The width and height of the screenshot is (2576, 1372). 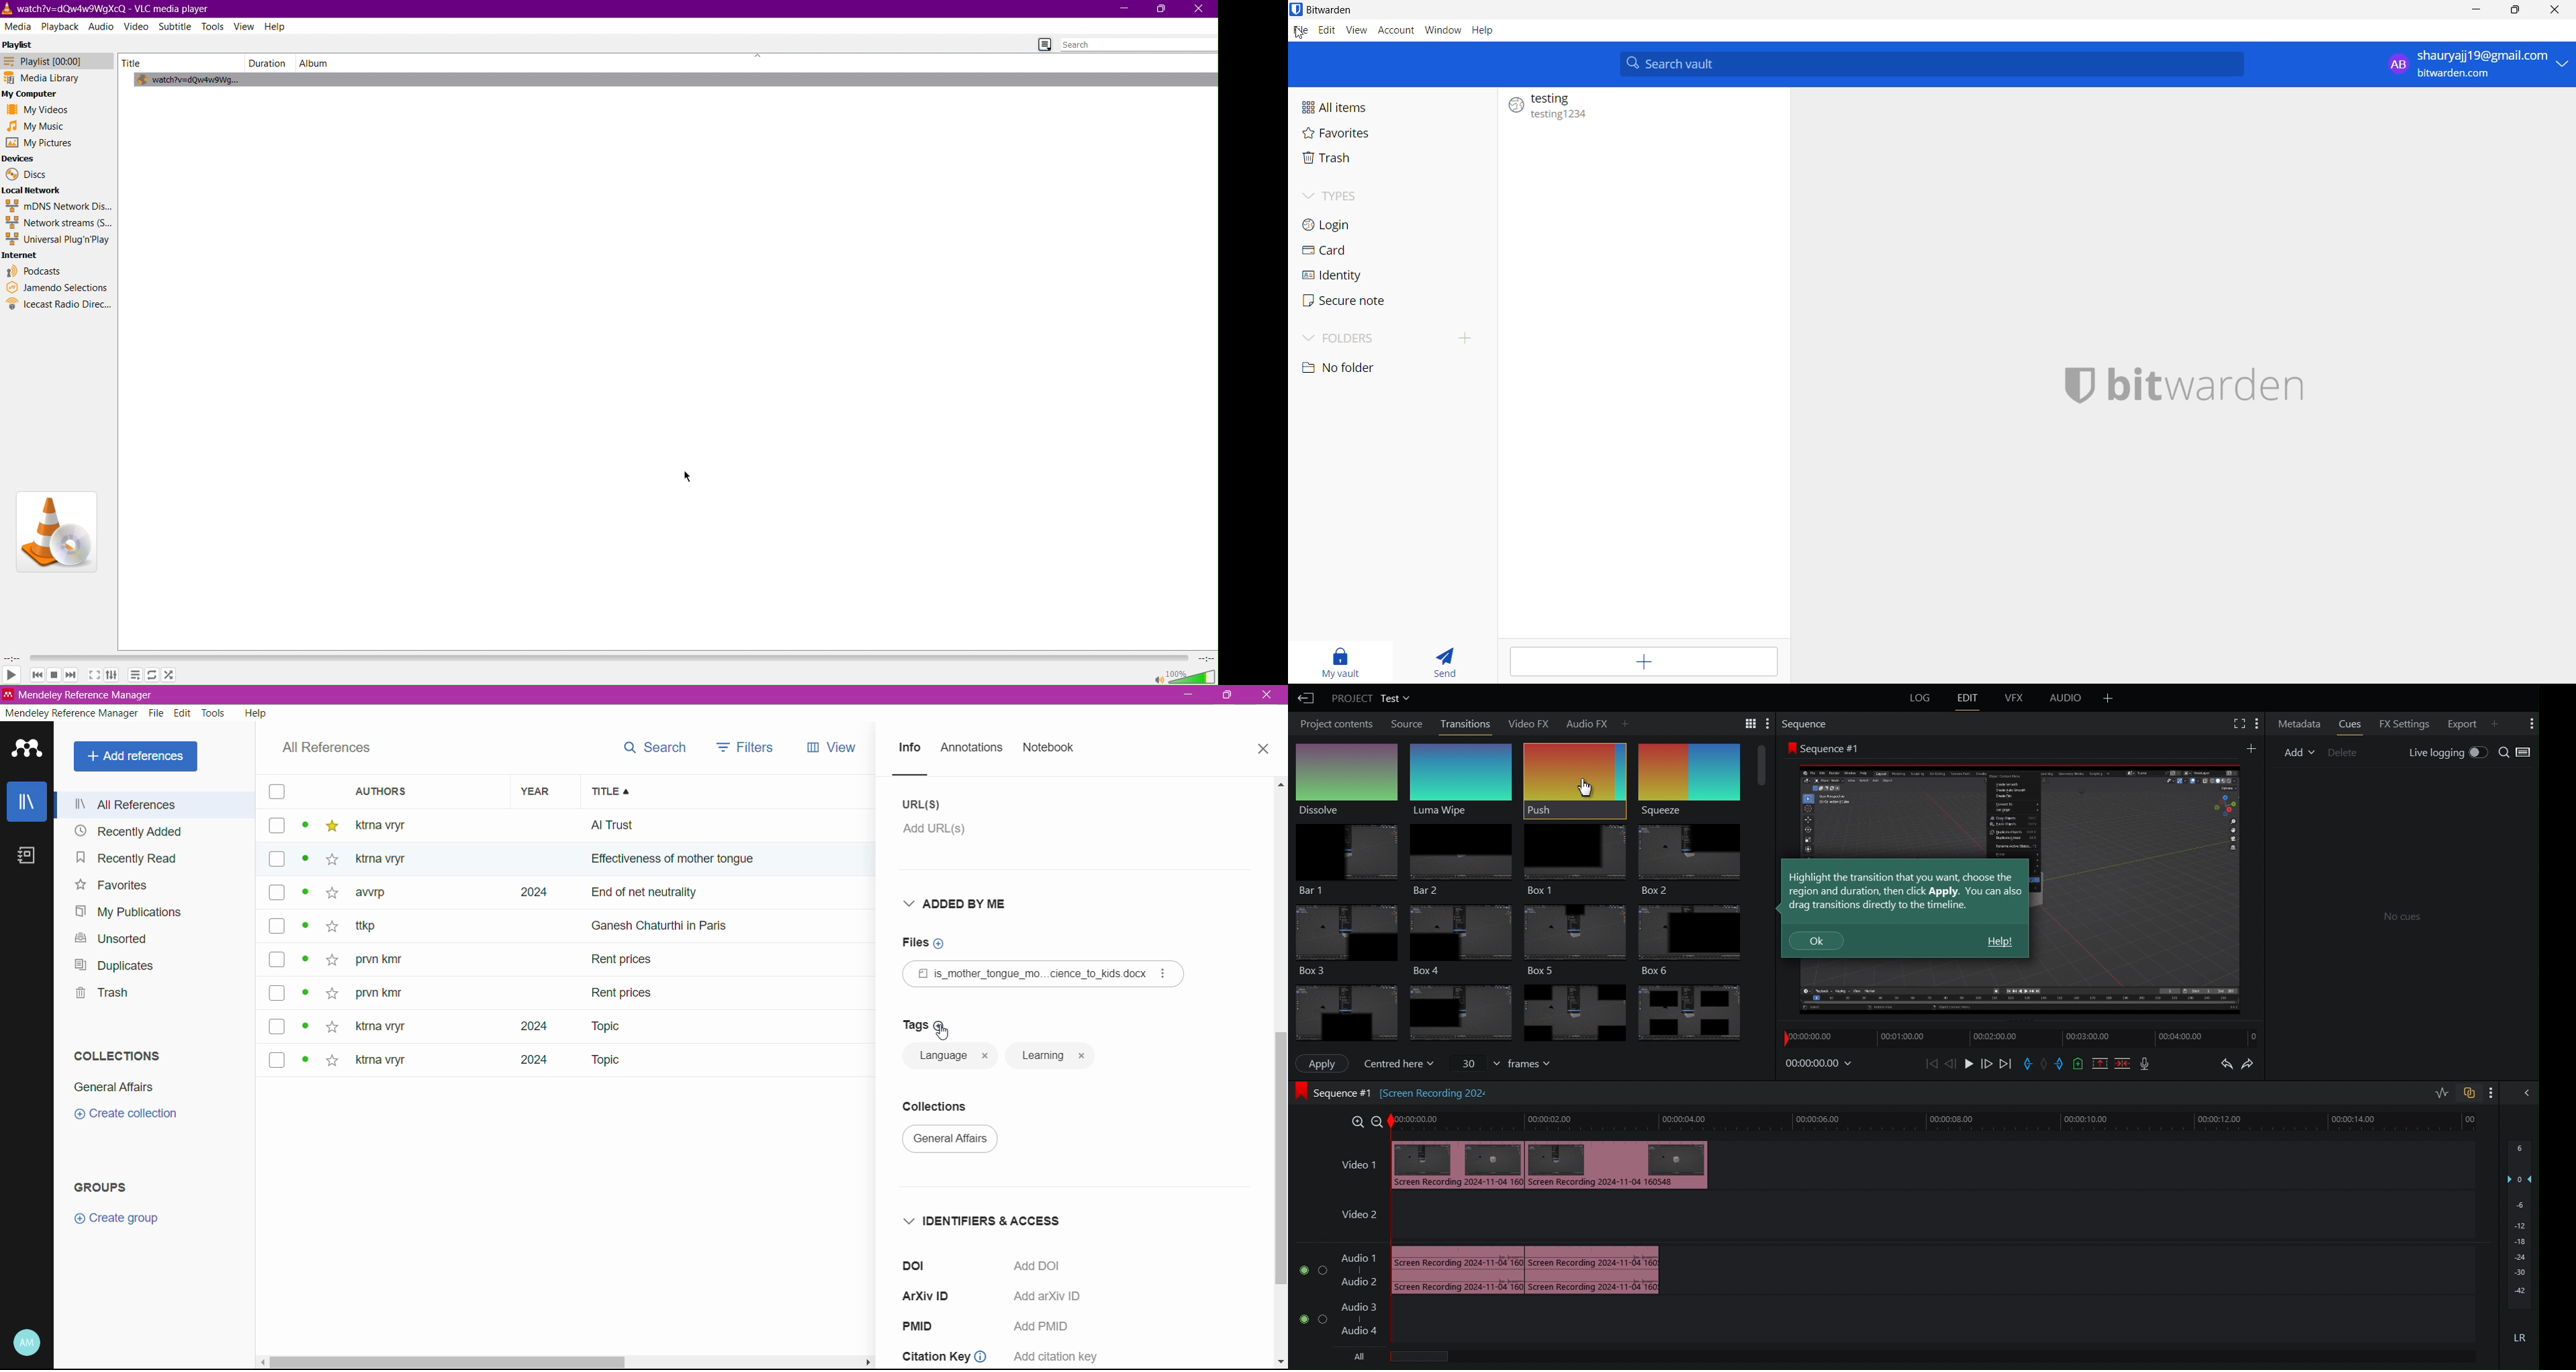 I want to click on Bar 1, so click(x=1342, y=860).